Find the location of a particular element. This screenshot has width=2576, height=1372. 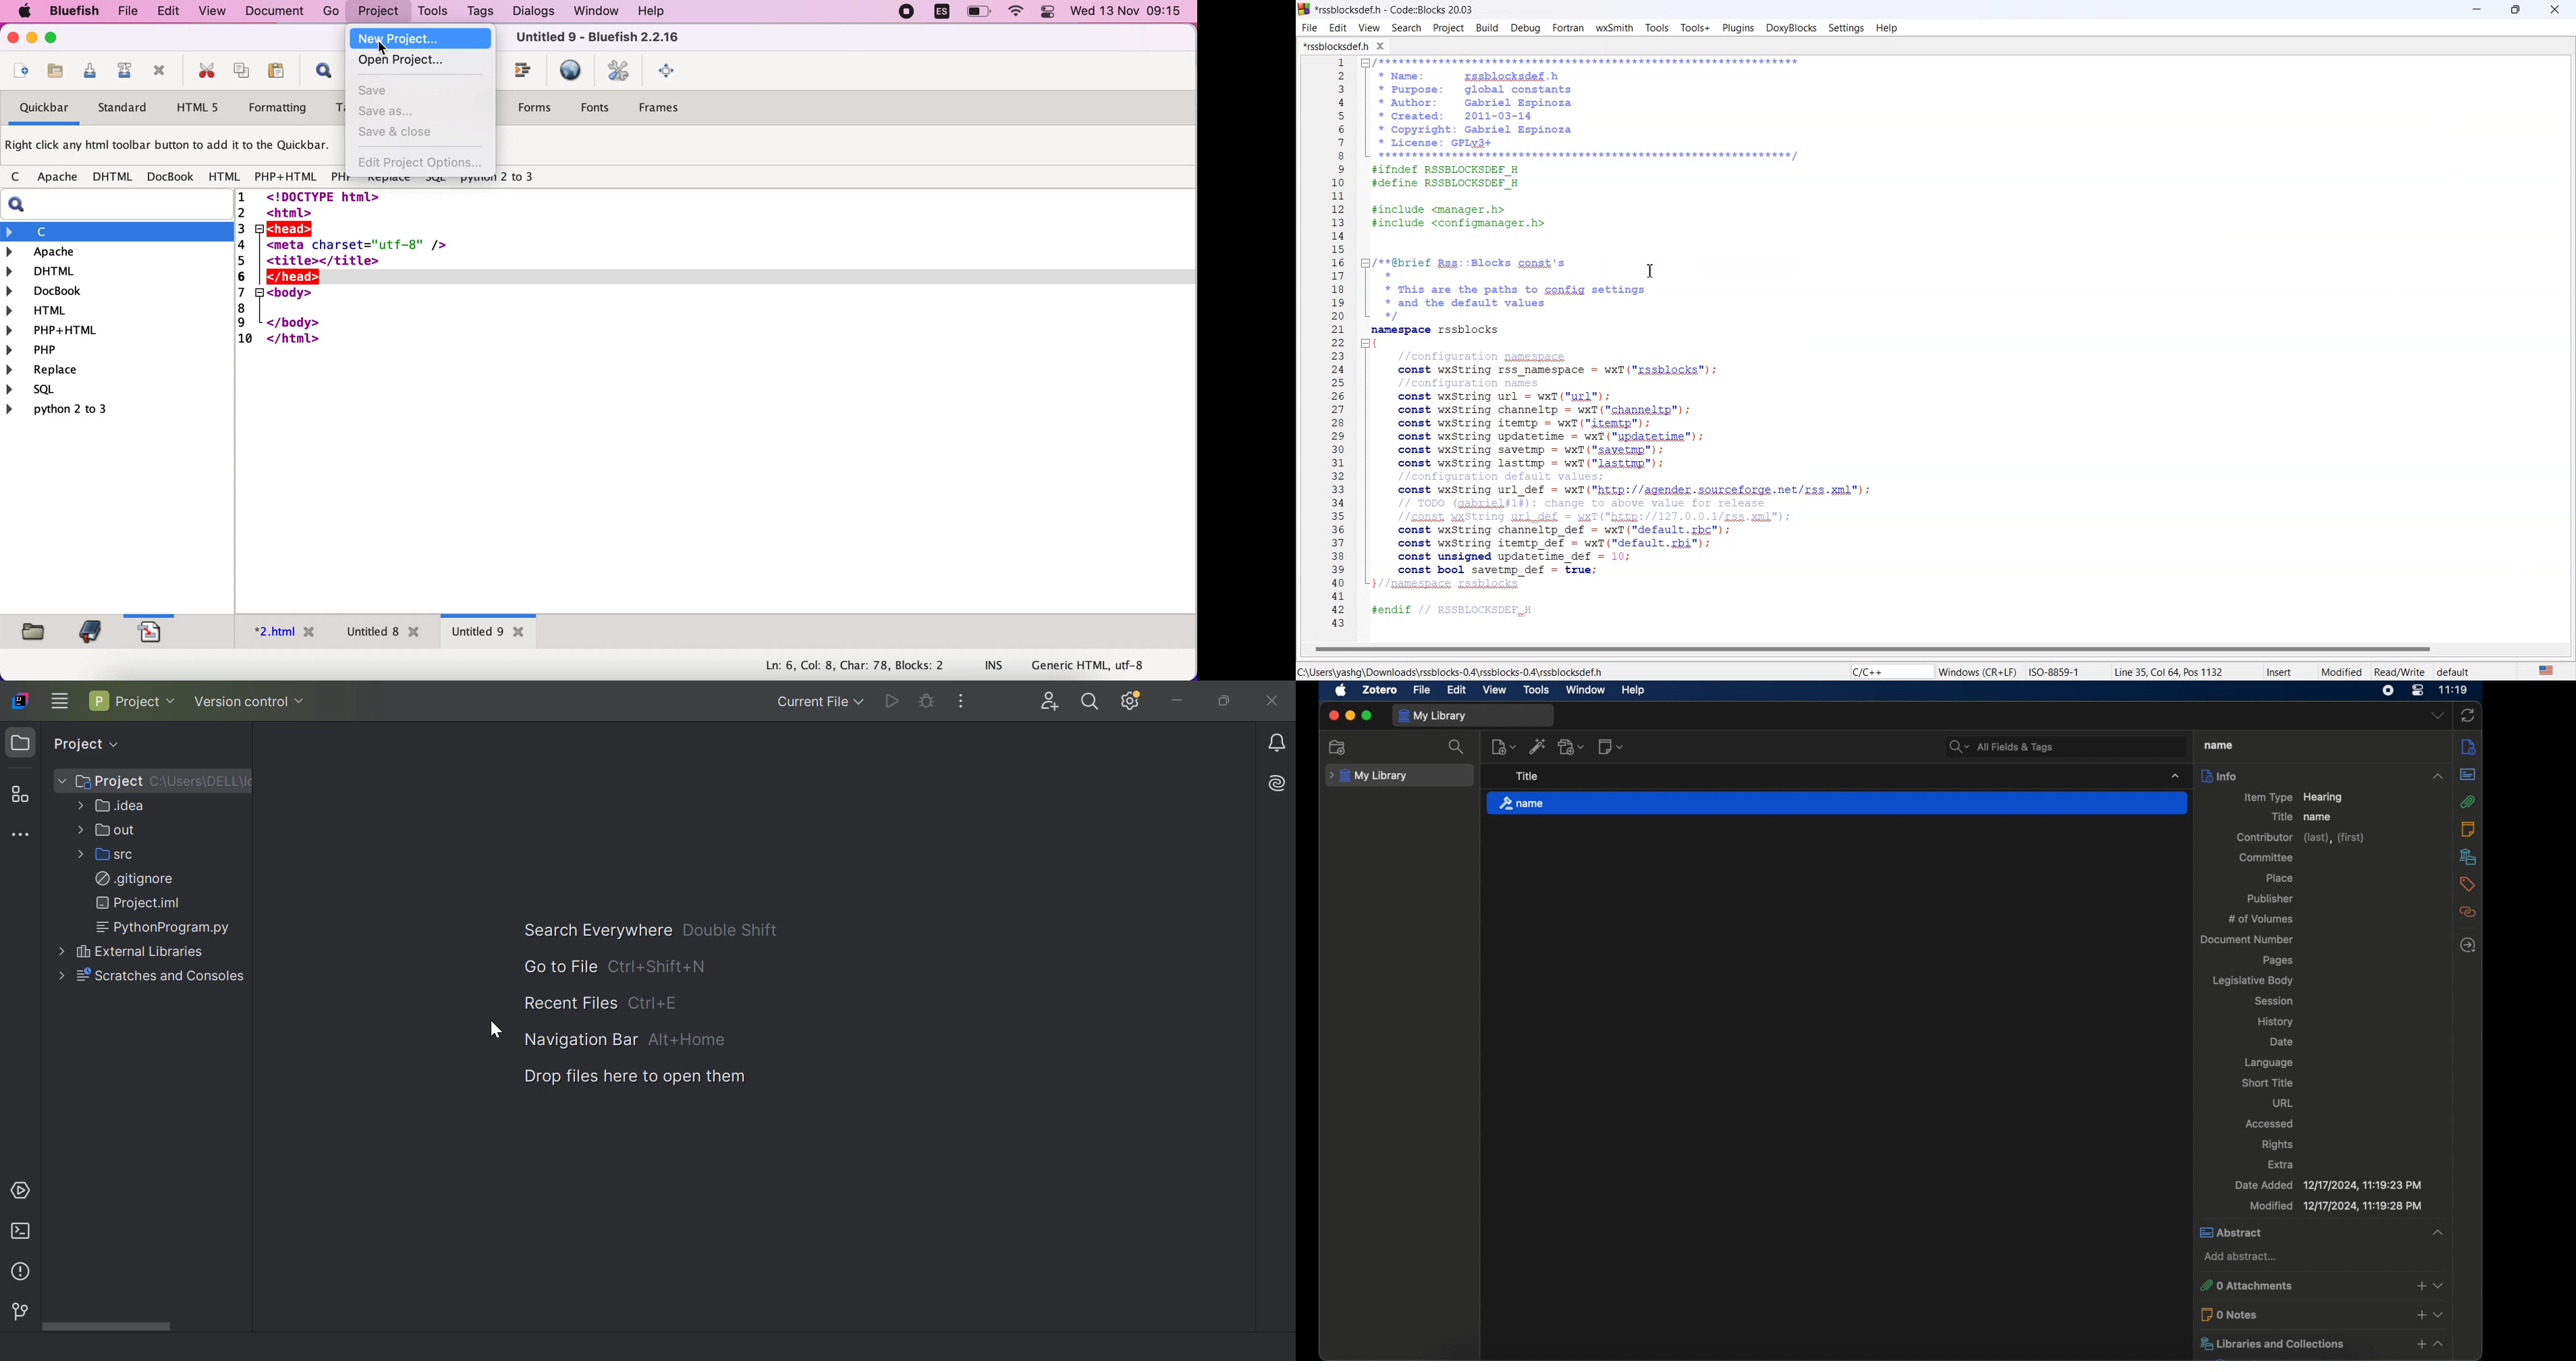

tags is located at coordinates (2466, 884).